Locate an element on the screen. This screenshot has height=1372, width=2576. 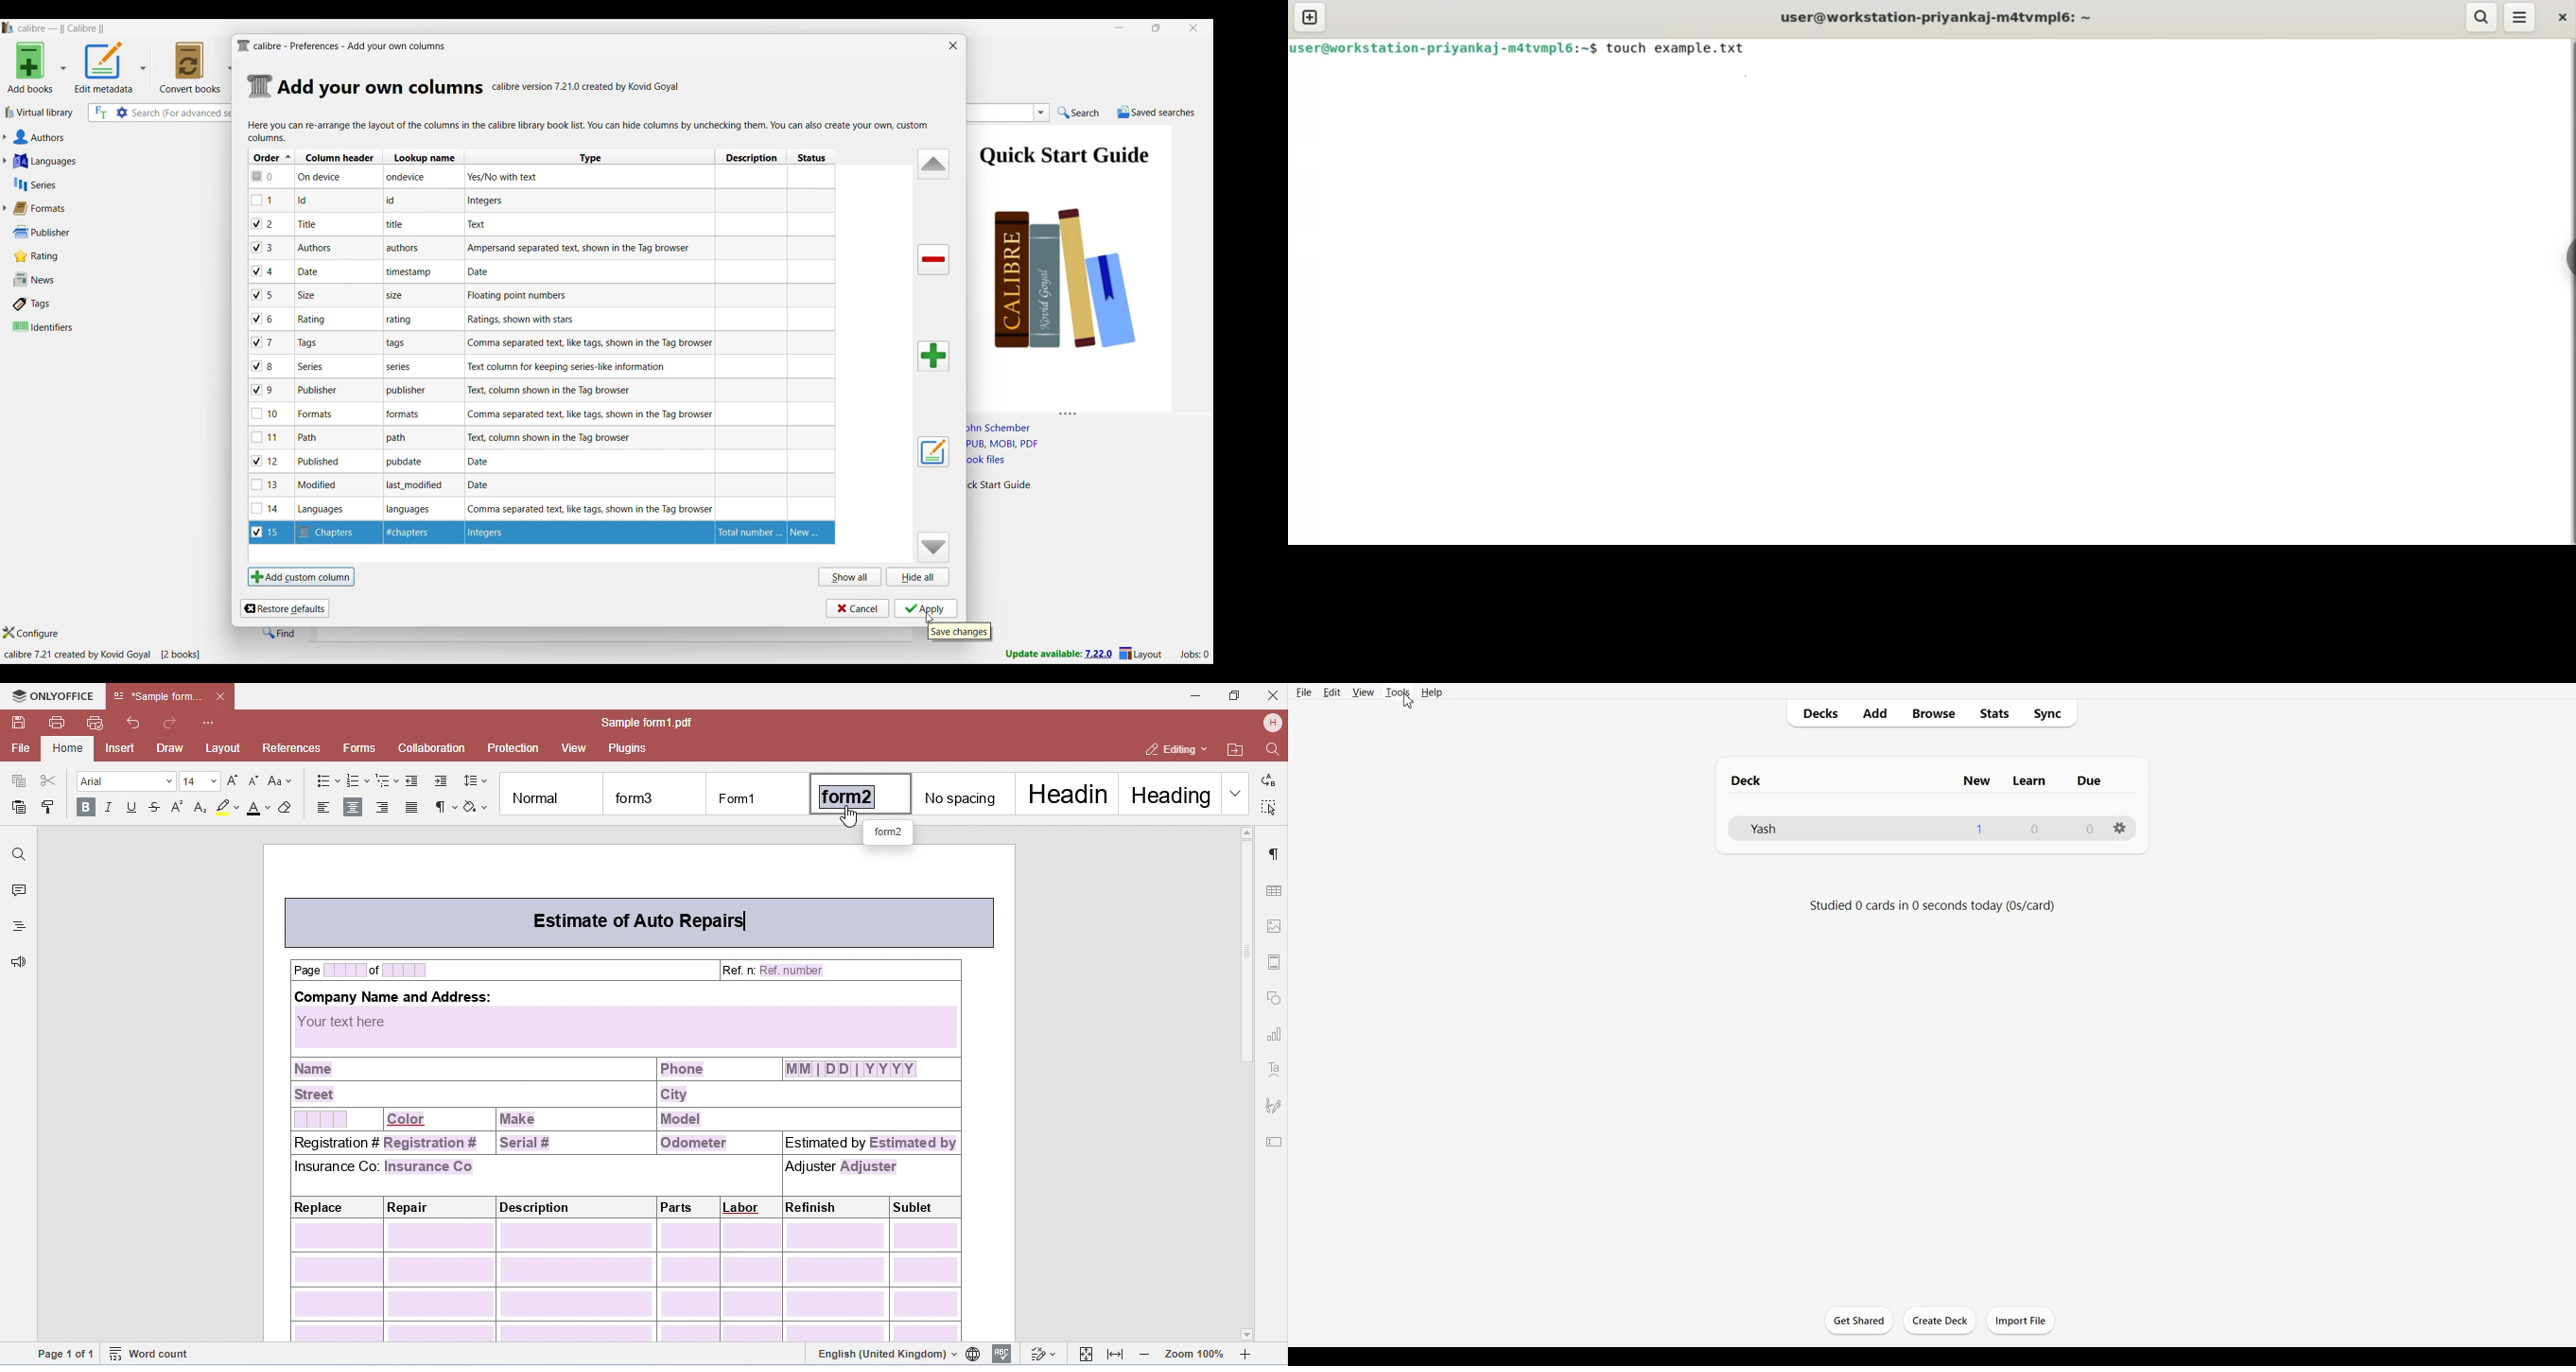
note is located at coordinates (419, 487).